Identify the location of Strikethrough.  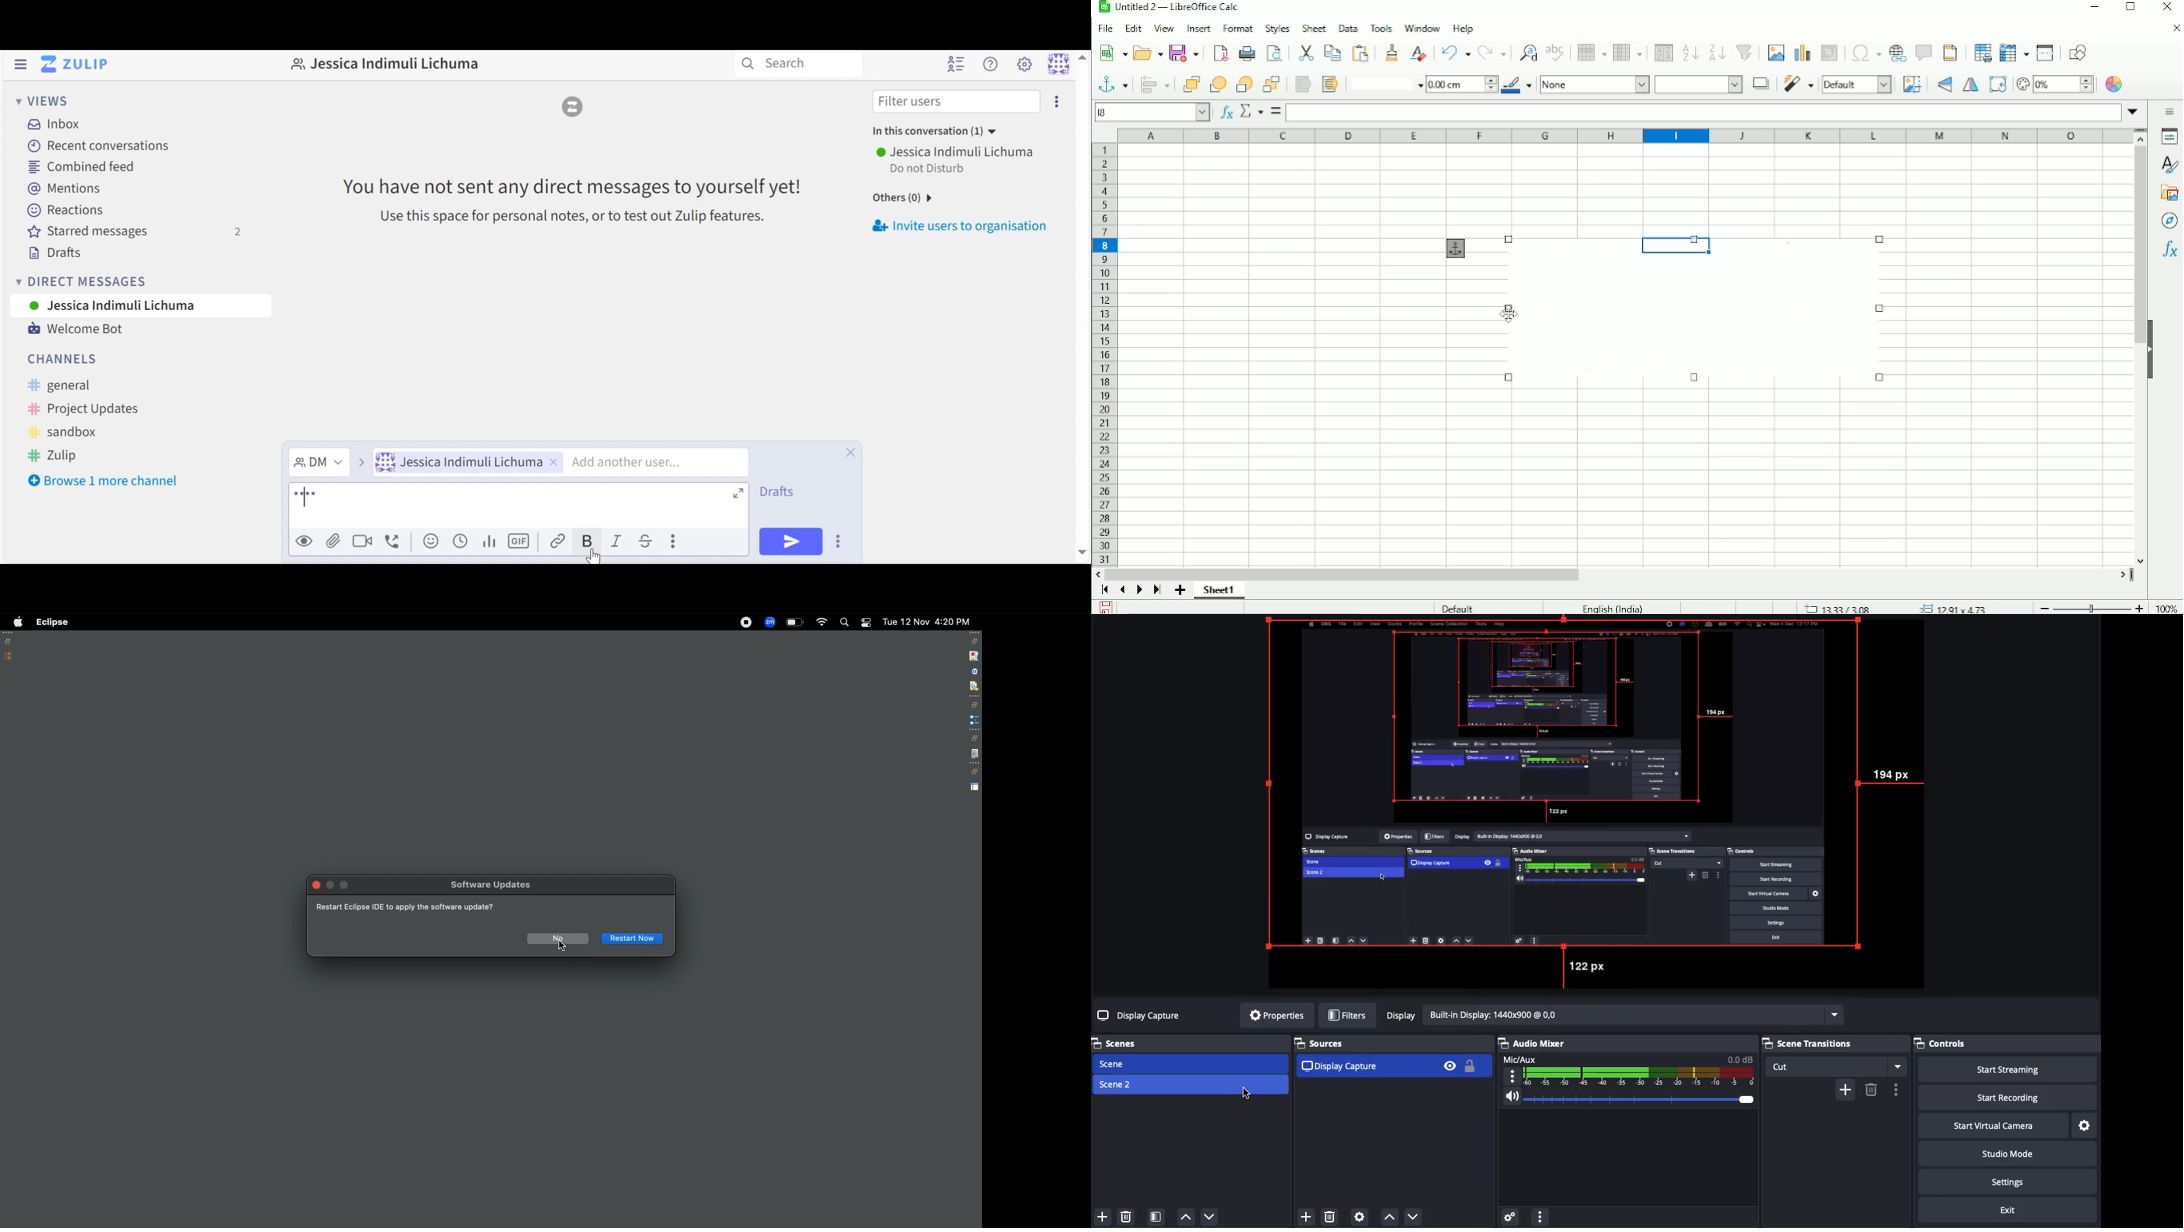
(650, 541).